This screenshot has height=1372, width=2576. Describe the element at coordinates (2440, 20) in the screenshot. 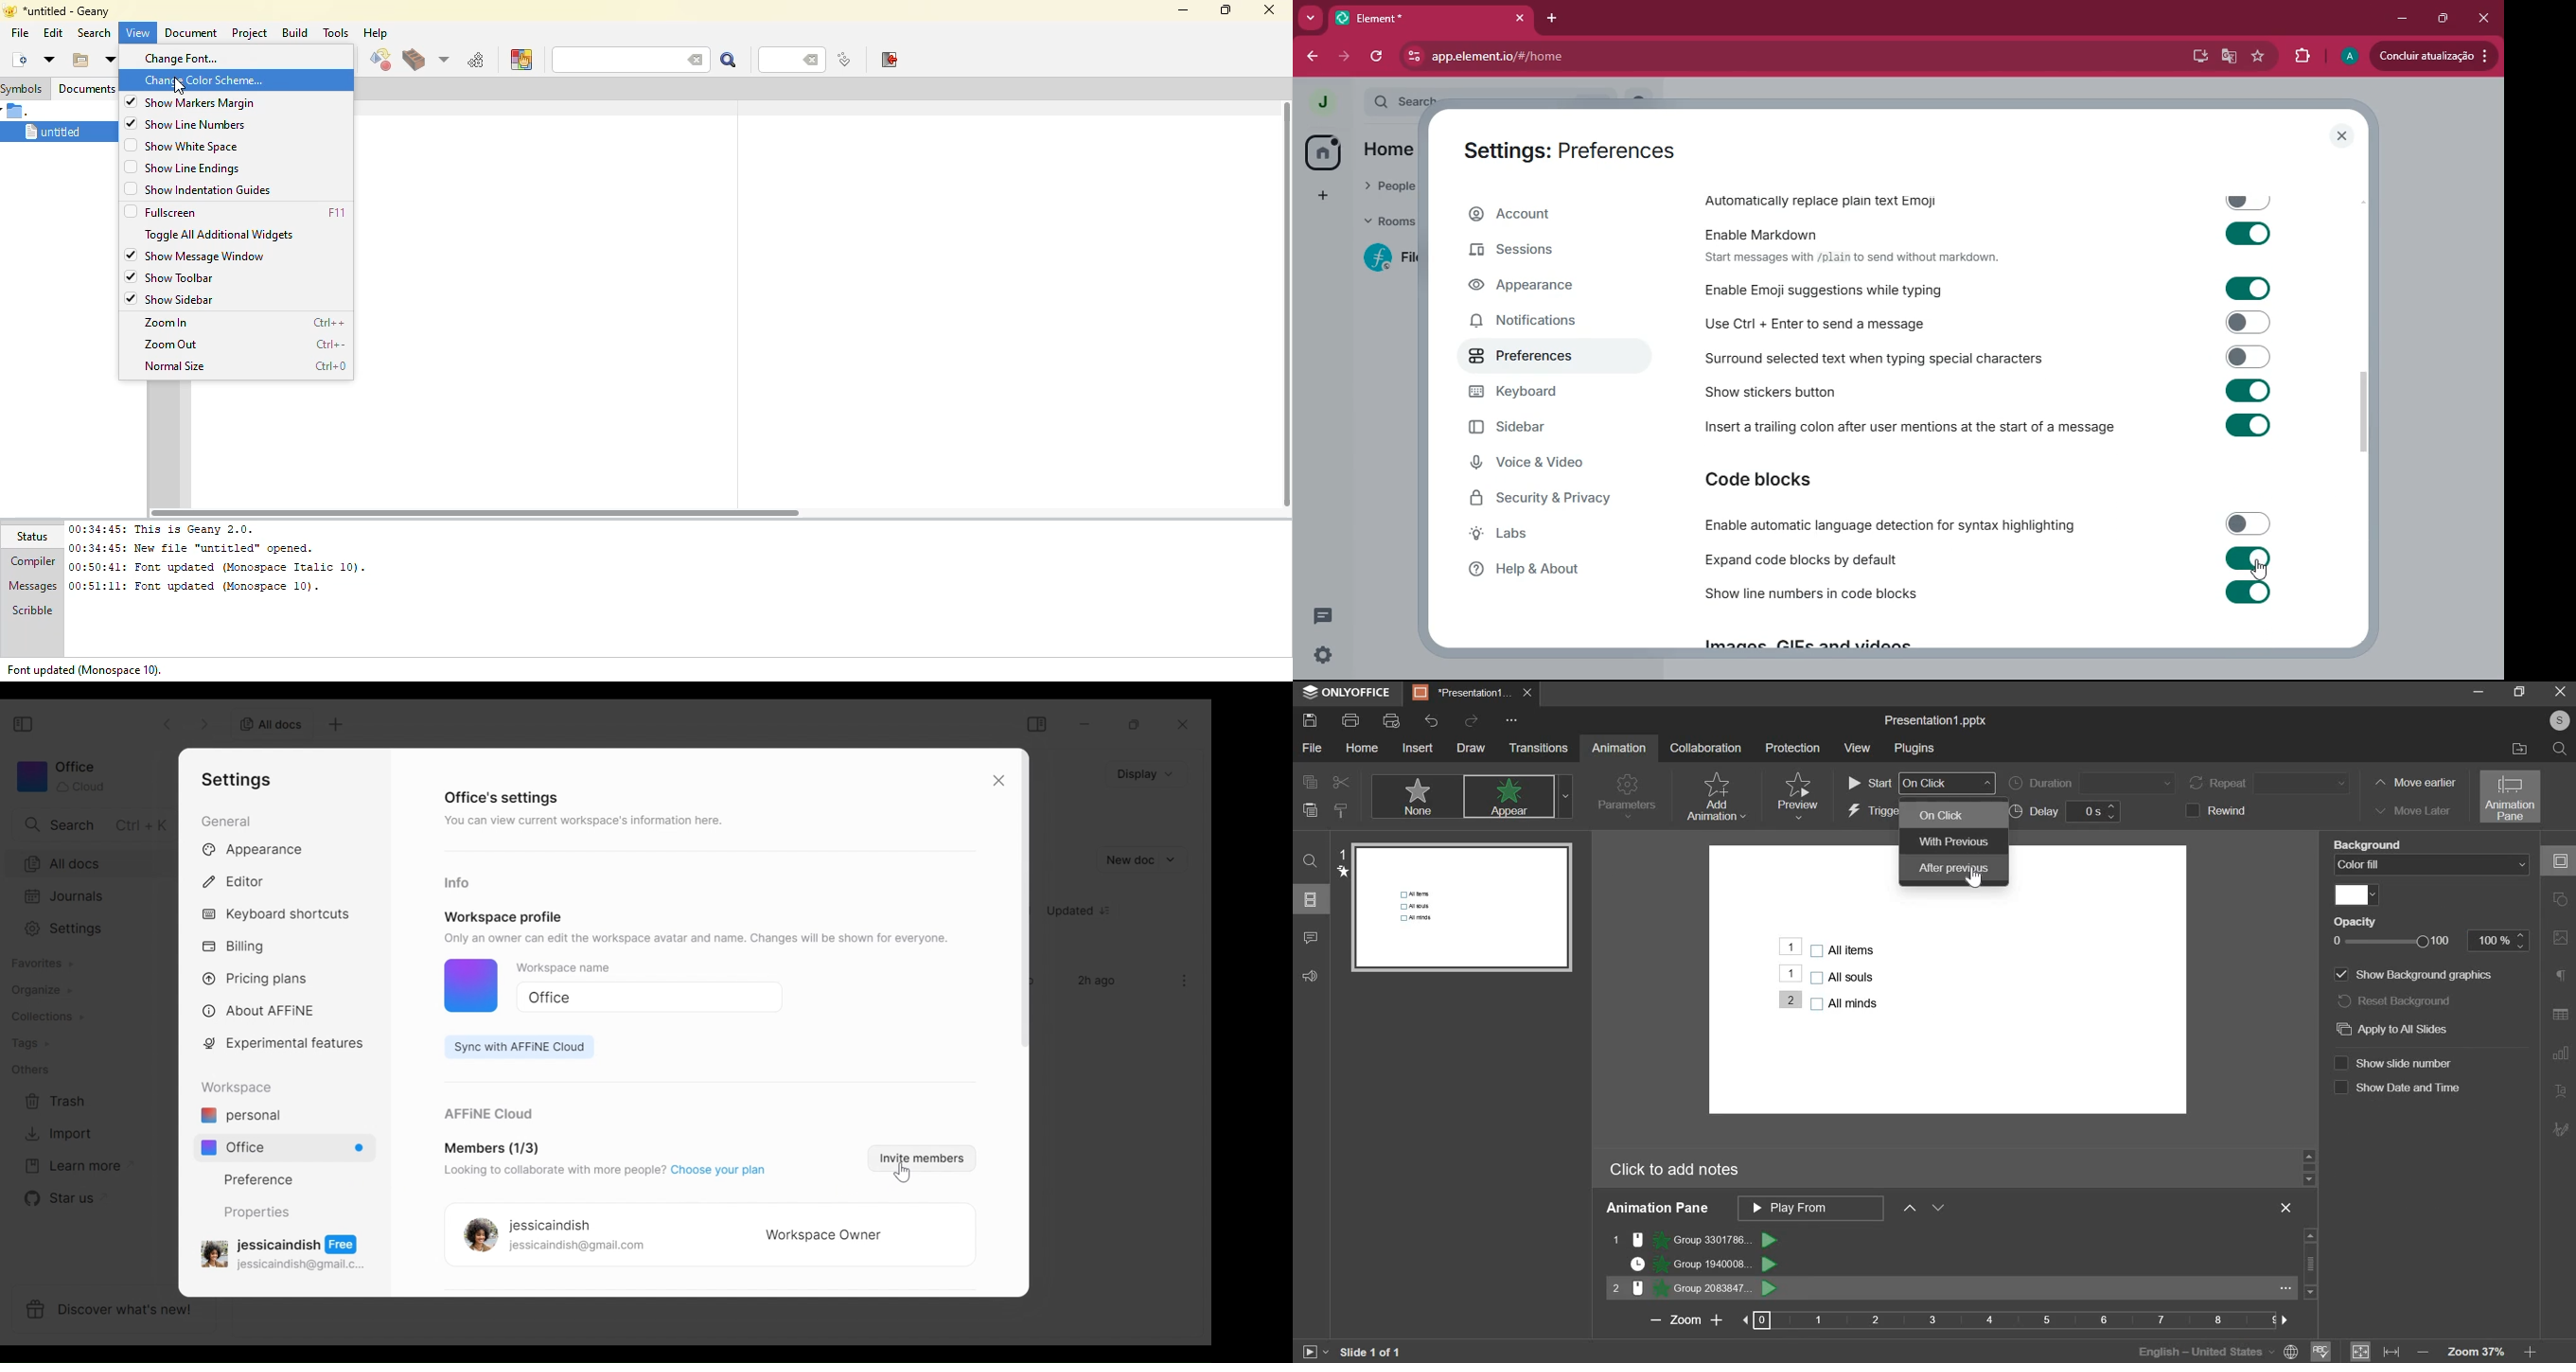

I see `maximize` at that location.